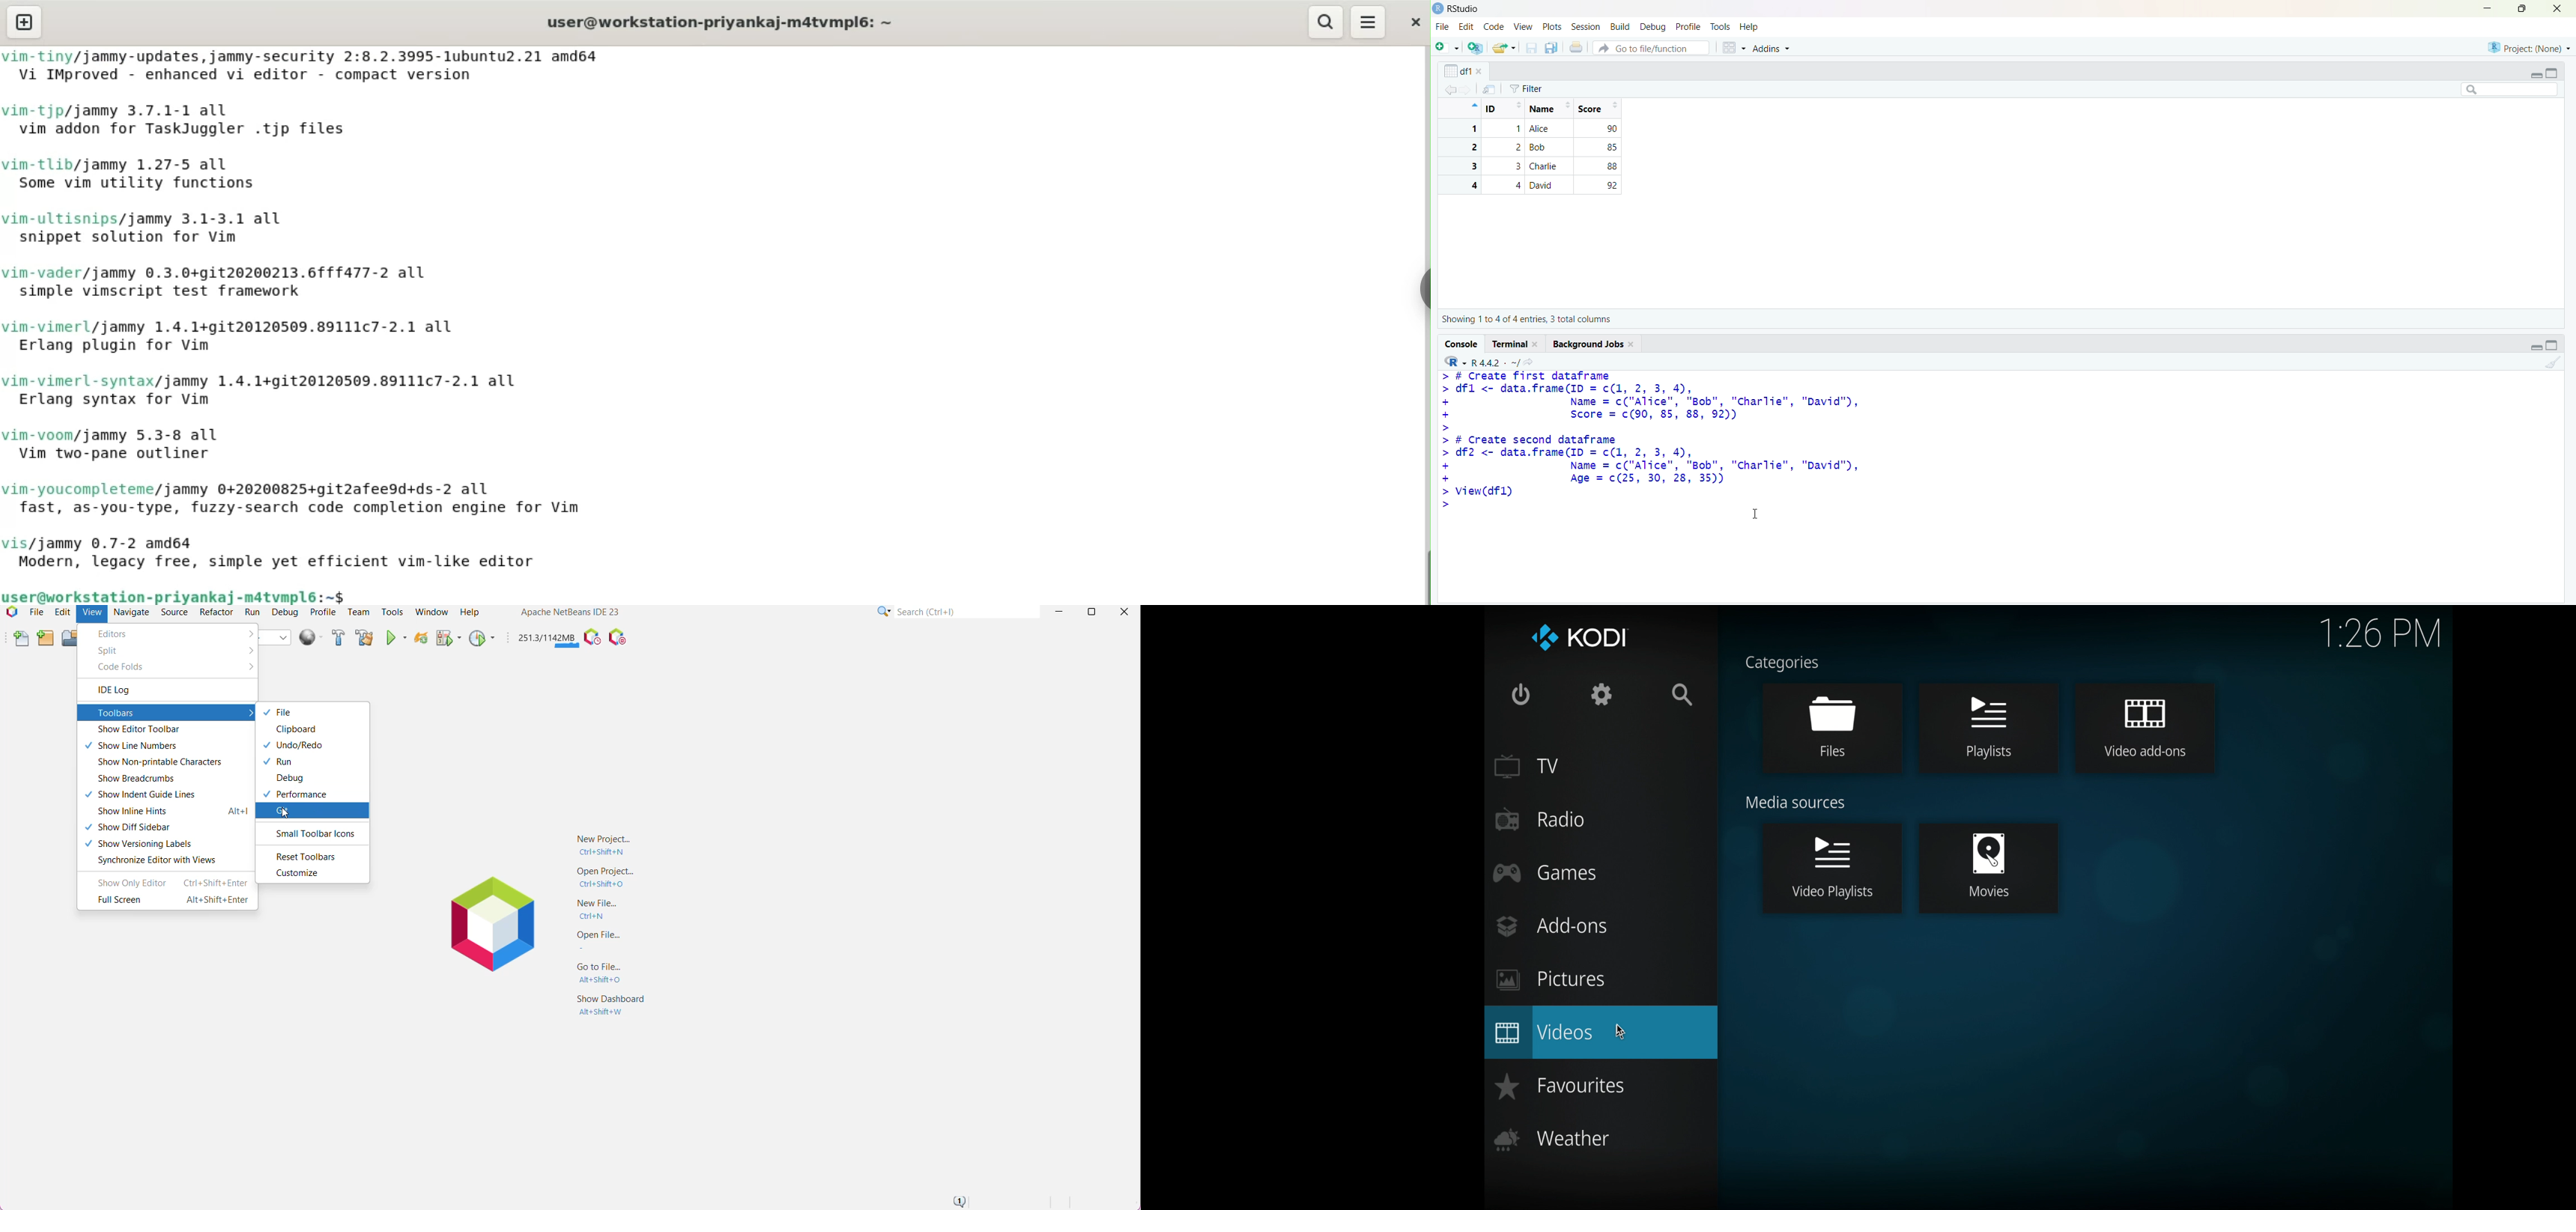 This screenshot has height=1232, width=2576. I want to click on plots, so click(1554, 27).